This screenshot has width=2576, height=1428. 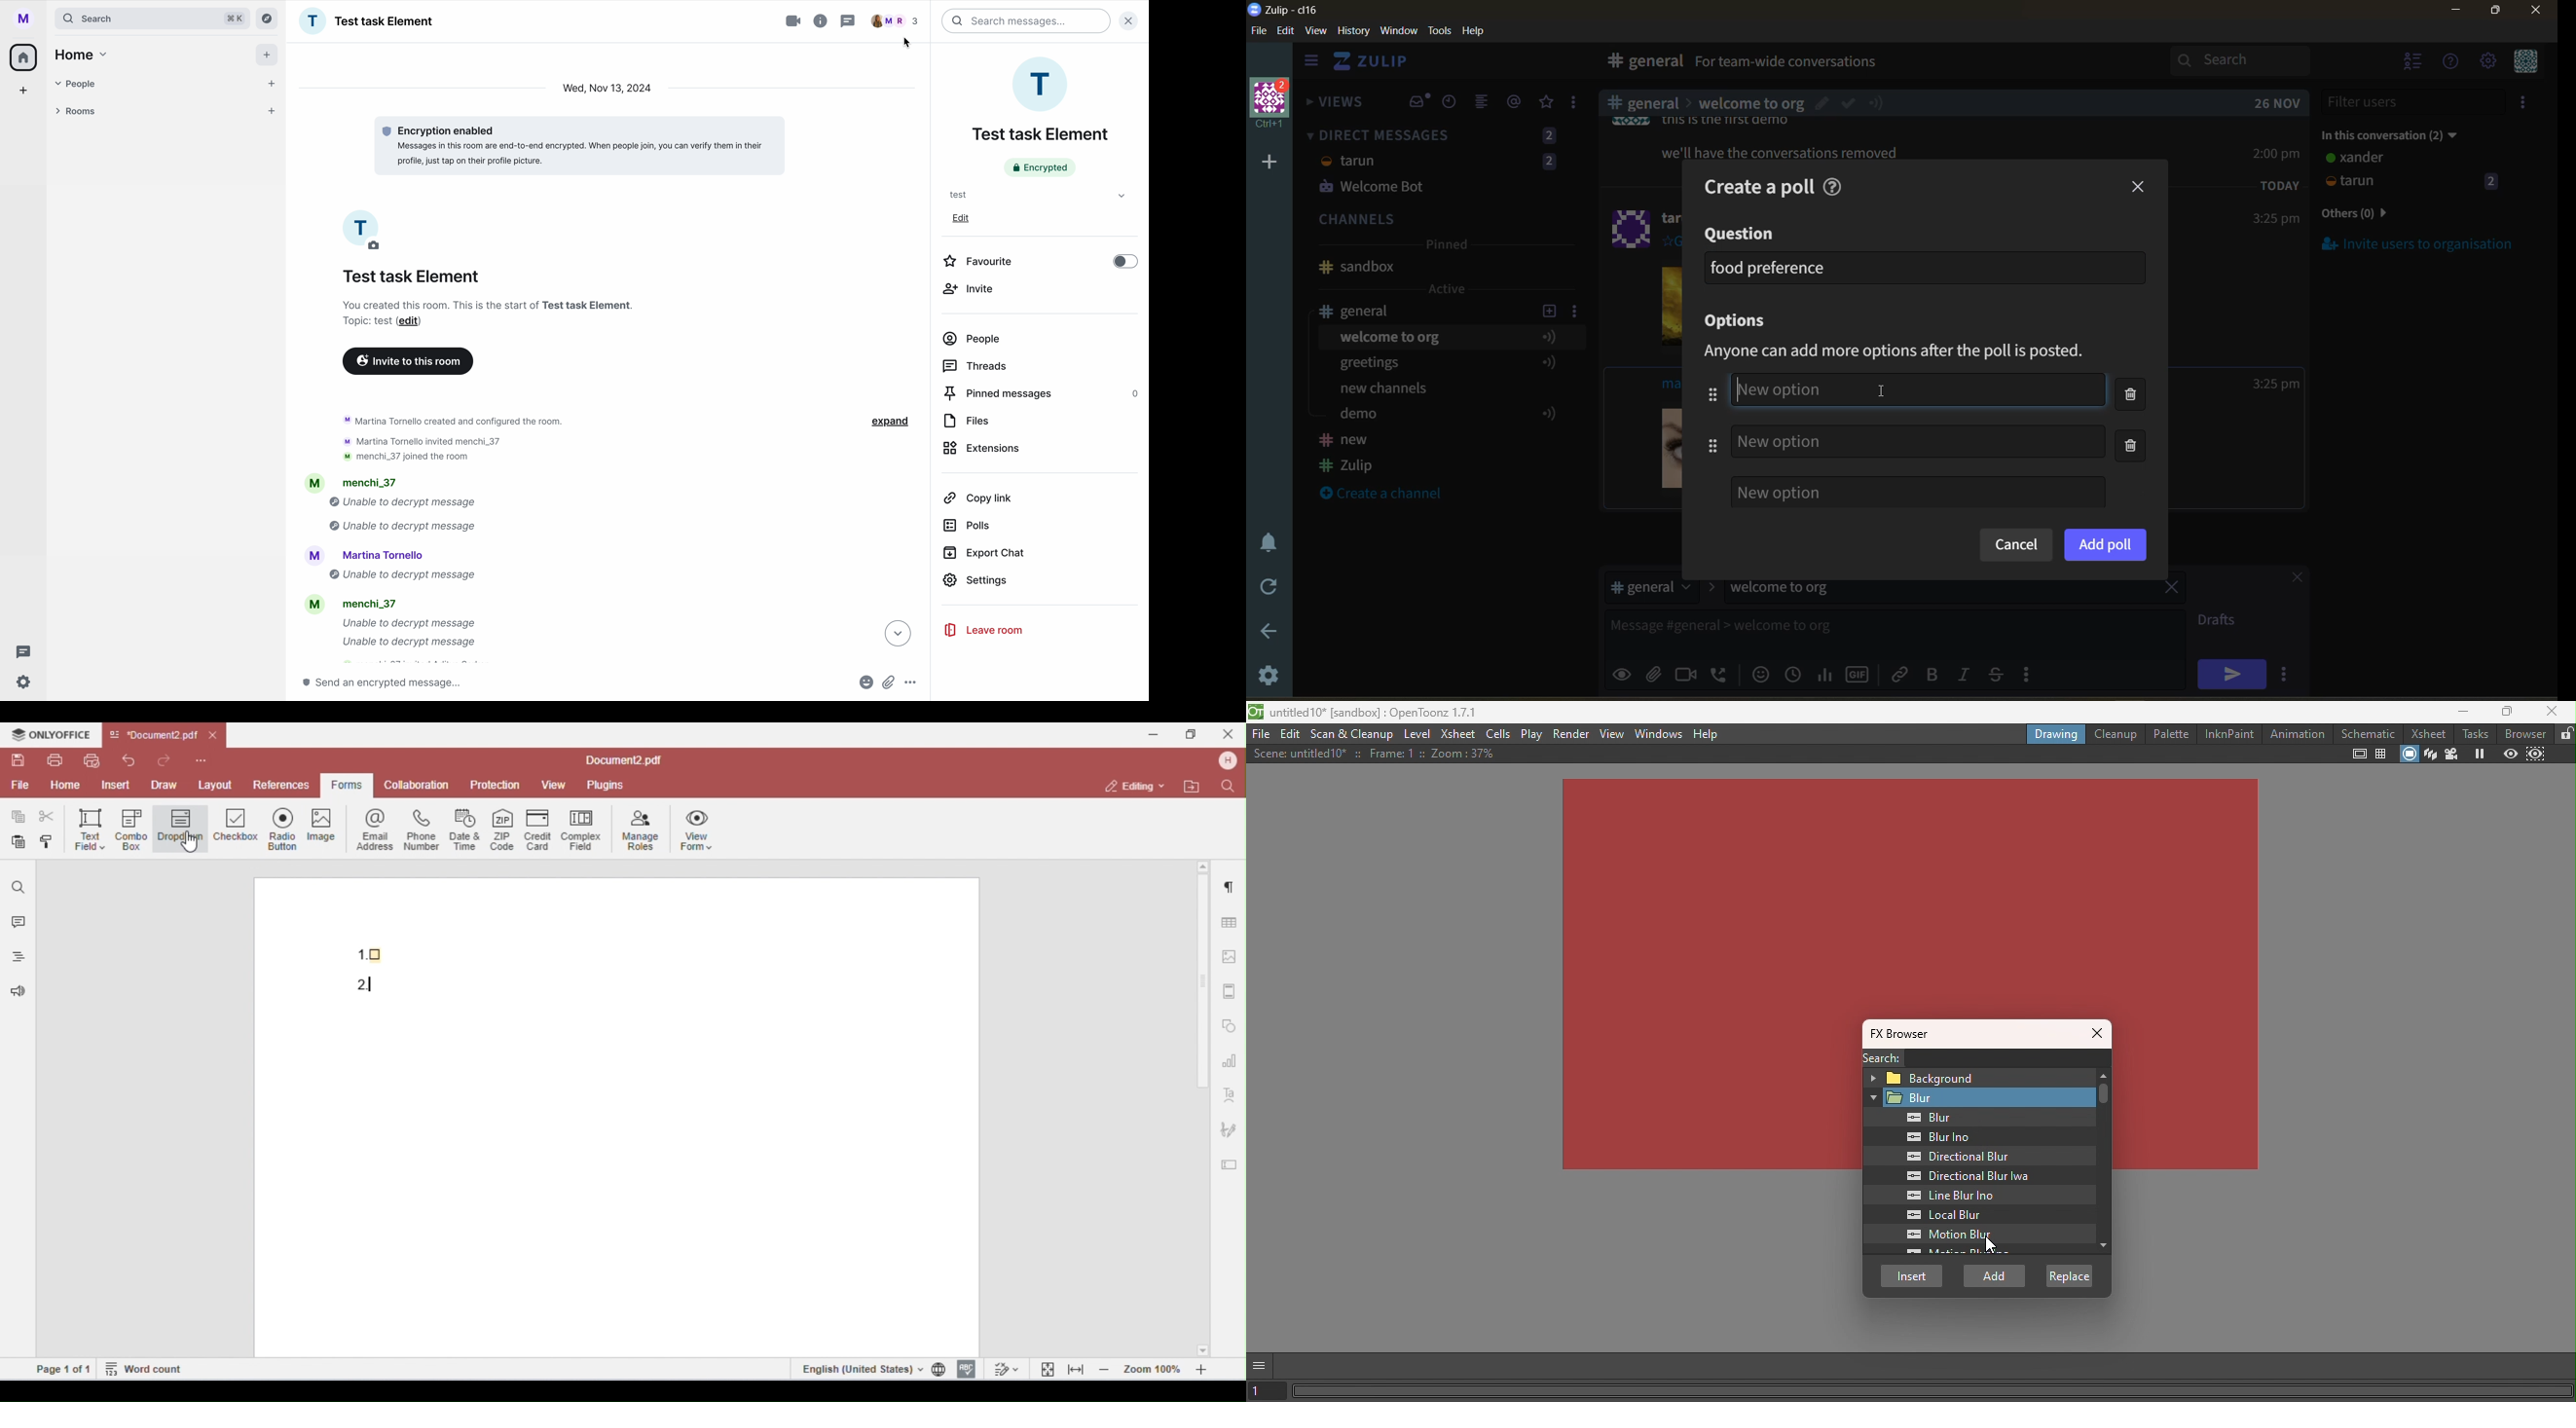 I want to click on pinned, so click(x=1446, y=247).